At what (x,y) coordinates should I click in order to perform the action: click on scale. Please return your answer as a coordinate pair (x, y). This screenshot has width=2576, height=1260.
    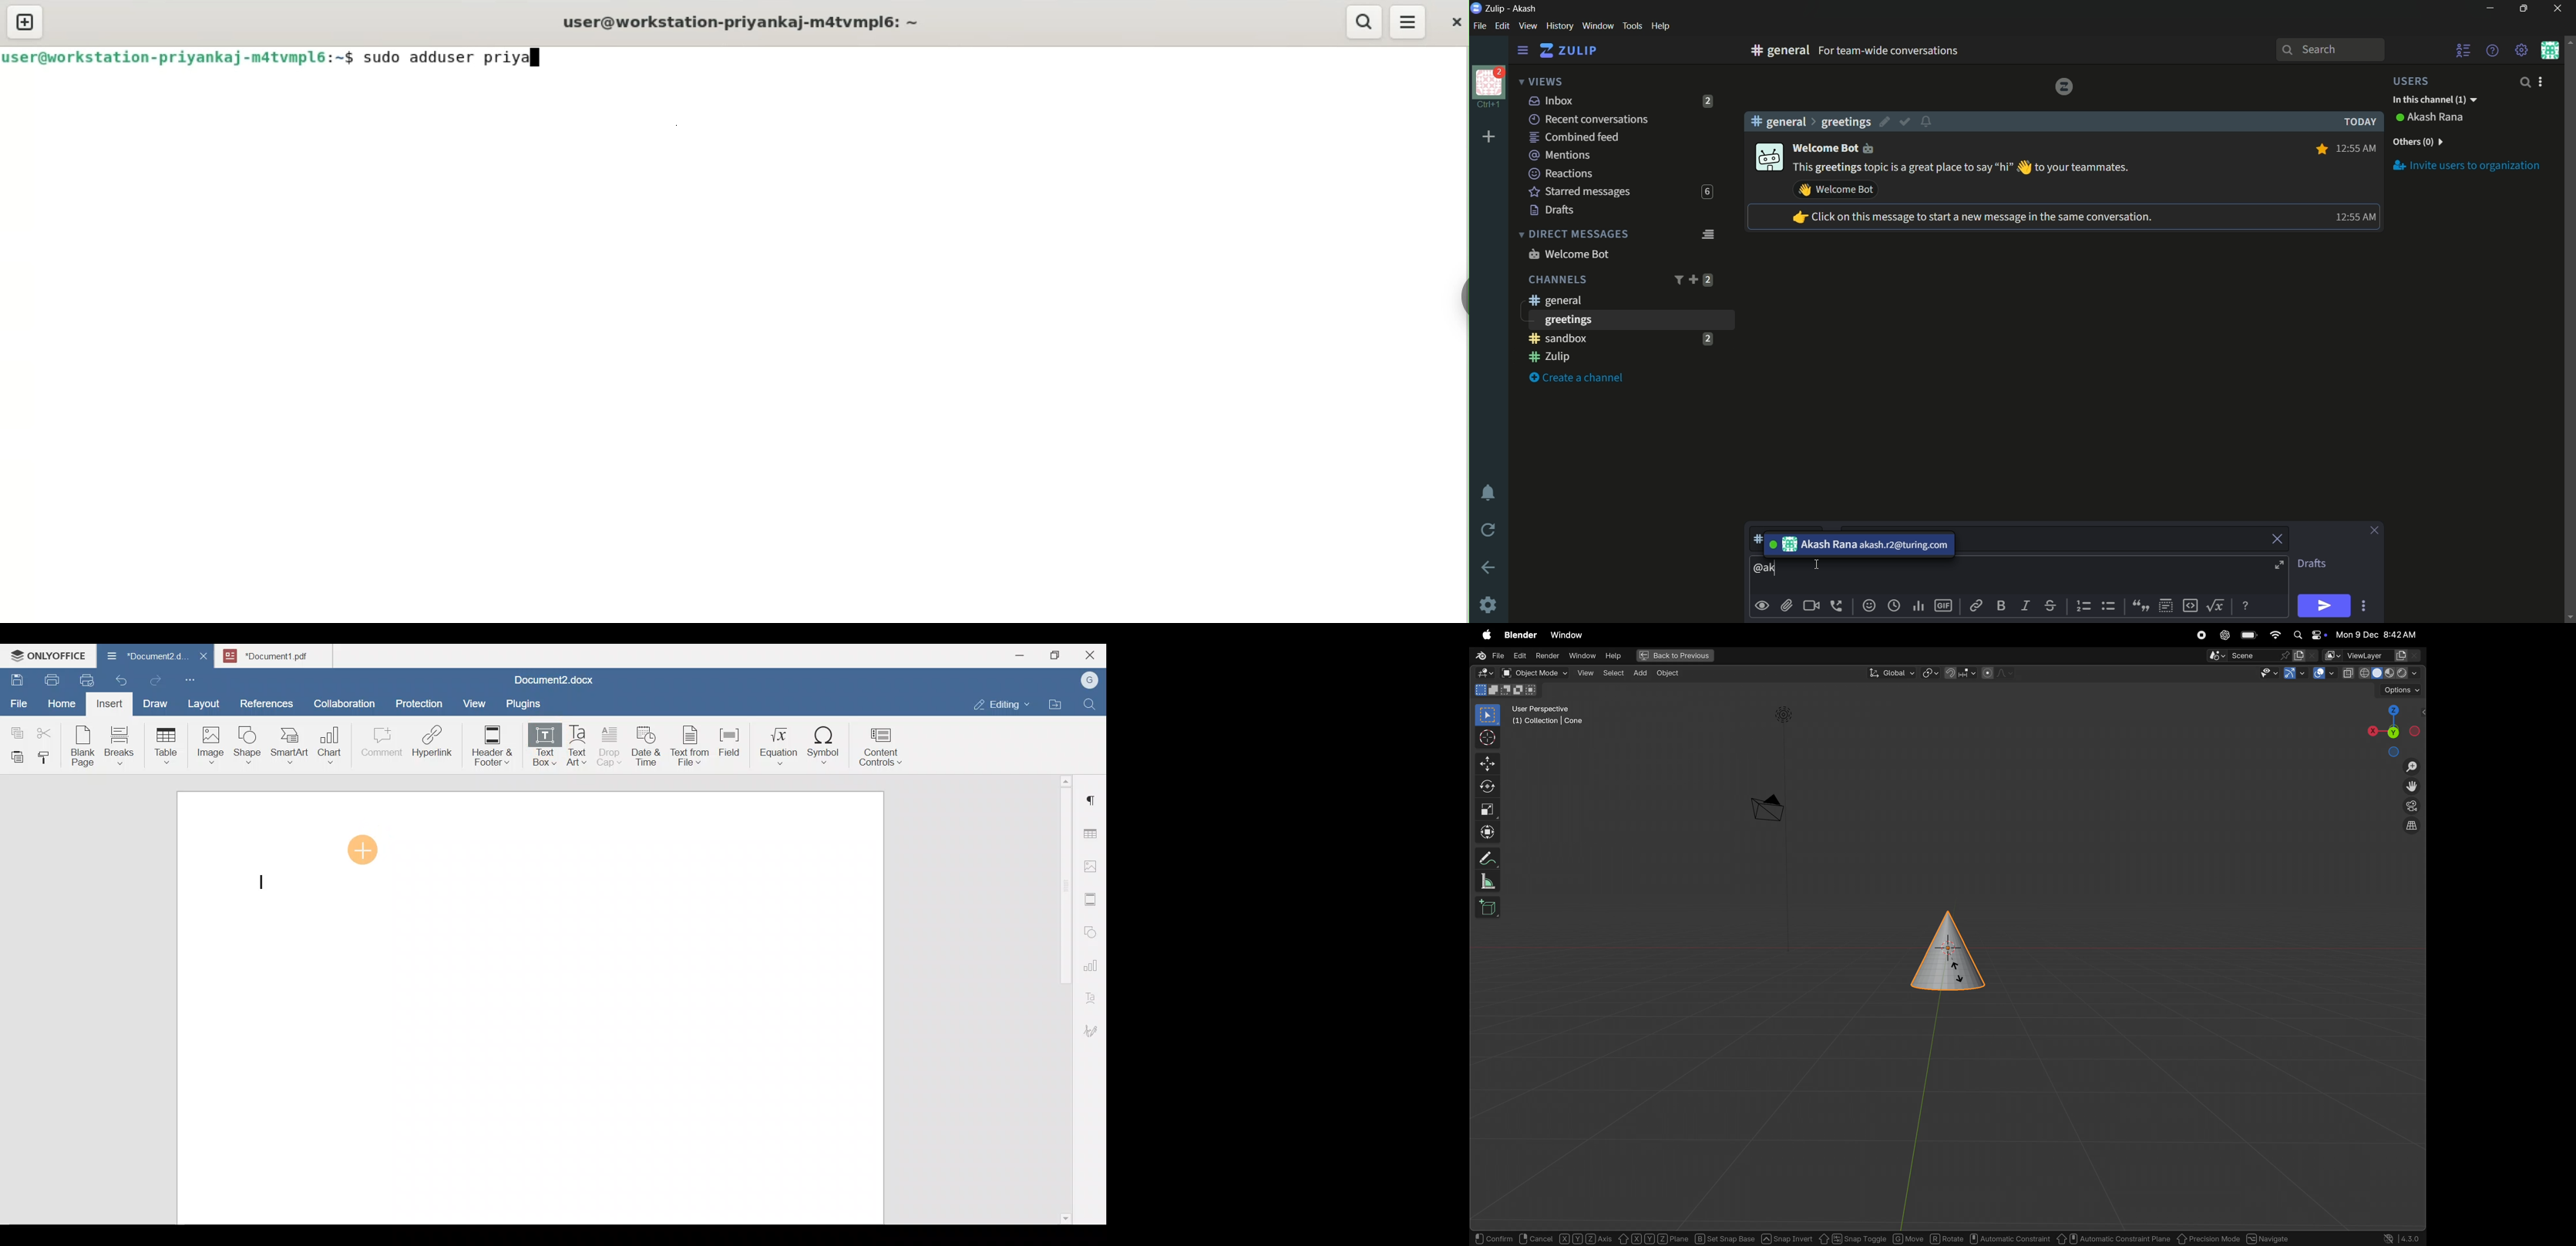
    Looking at the image, I should click on (1487, 809).